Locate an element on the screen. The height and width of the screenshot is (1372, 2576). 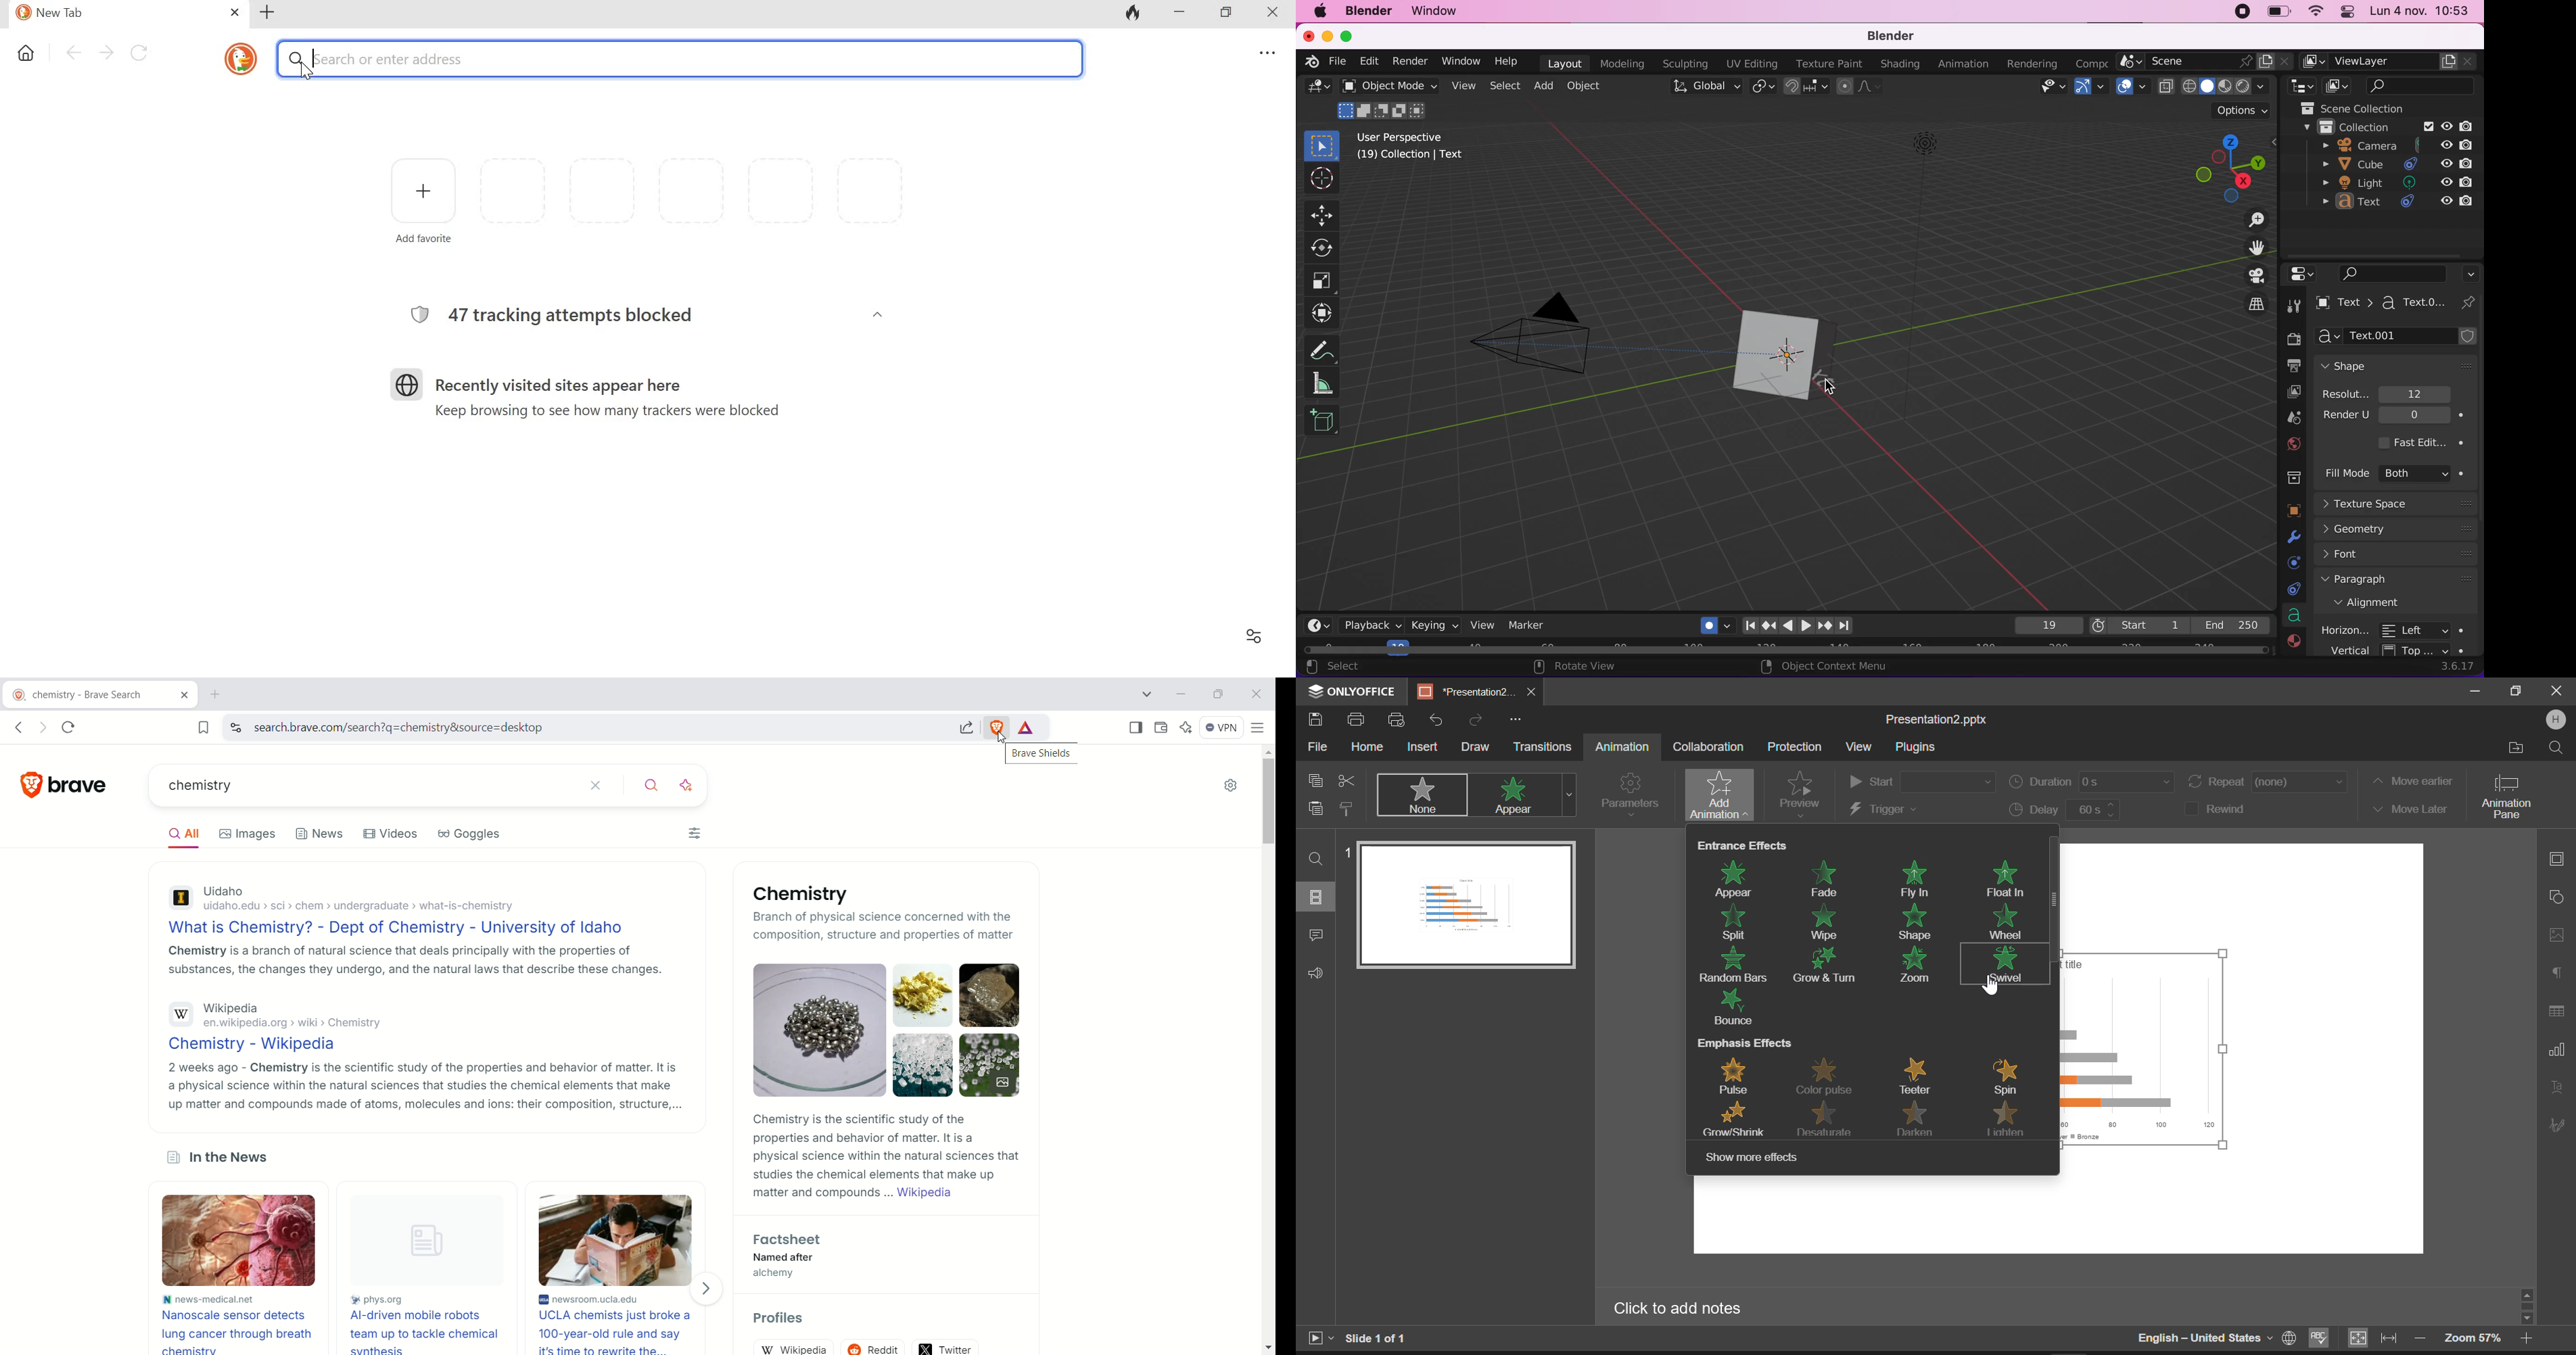
Signature Settings is located at coordinates (2556, 1124).